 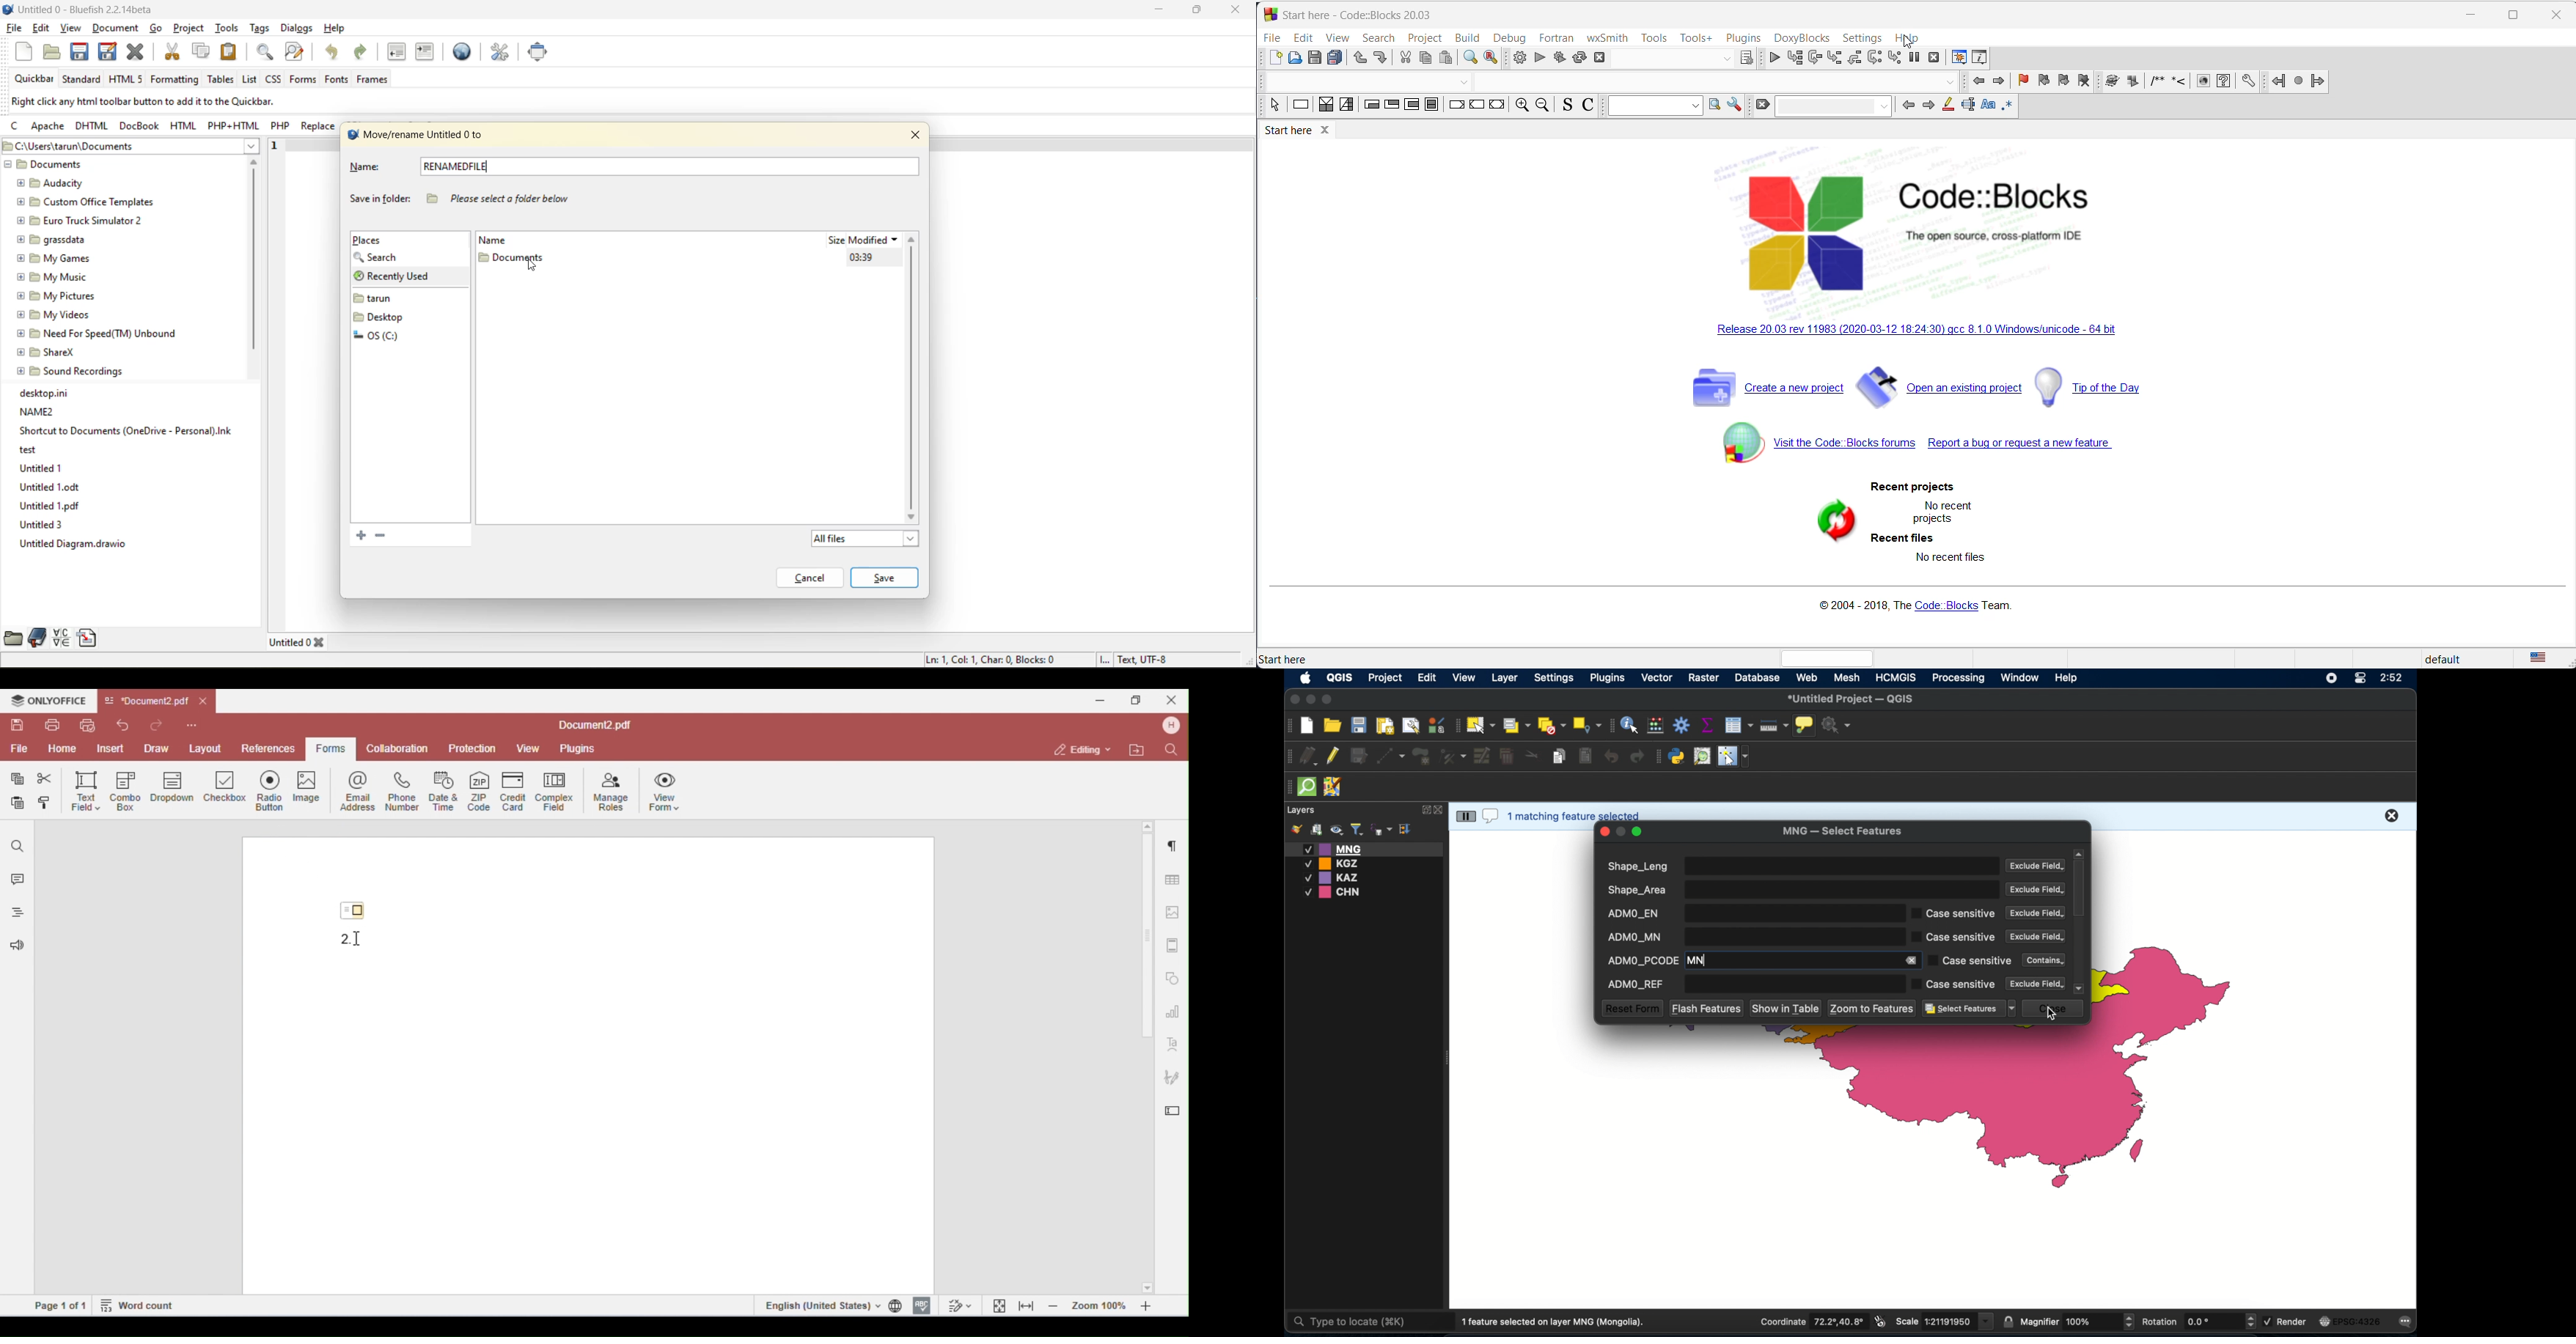 What do you see at coordinates (861, 258) in the screenshot?
I see `modified date and time` at bounding box center [861, 258].